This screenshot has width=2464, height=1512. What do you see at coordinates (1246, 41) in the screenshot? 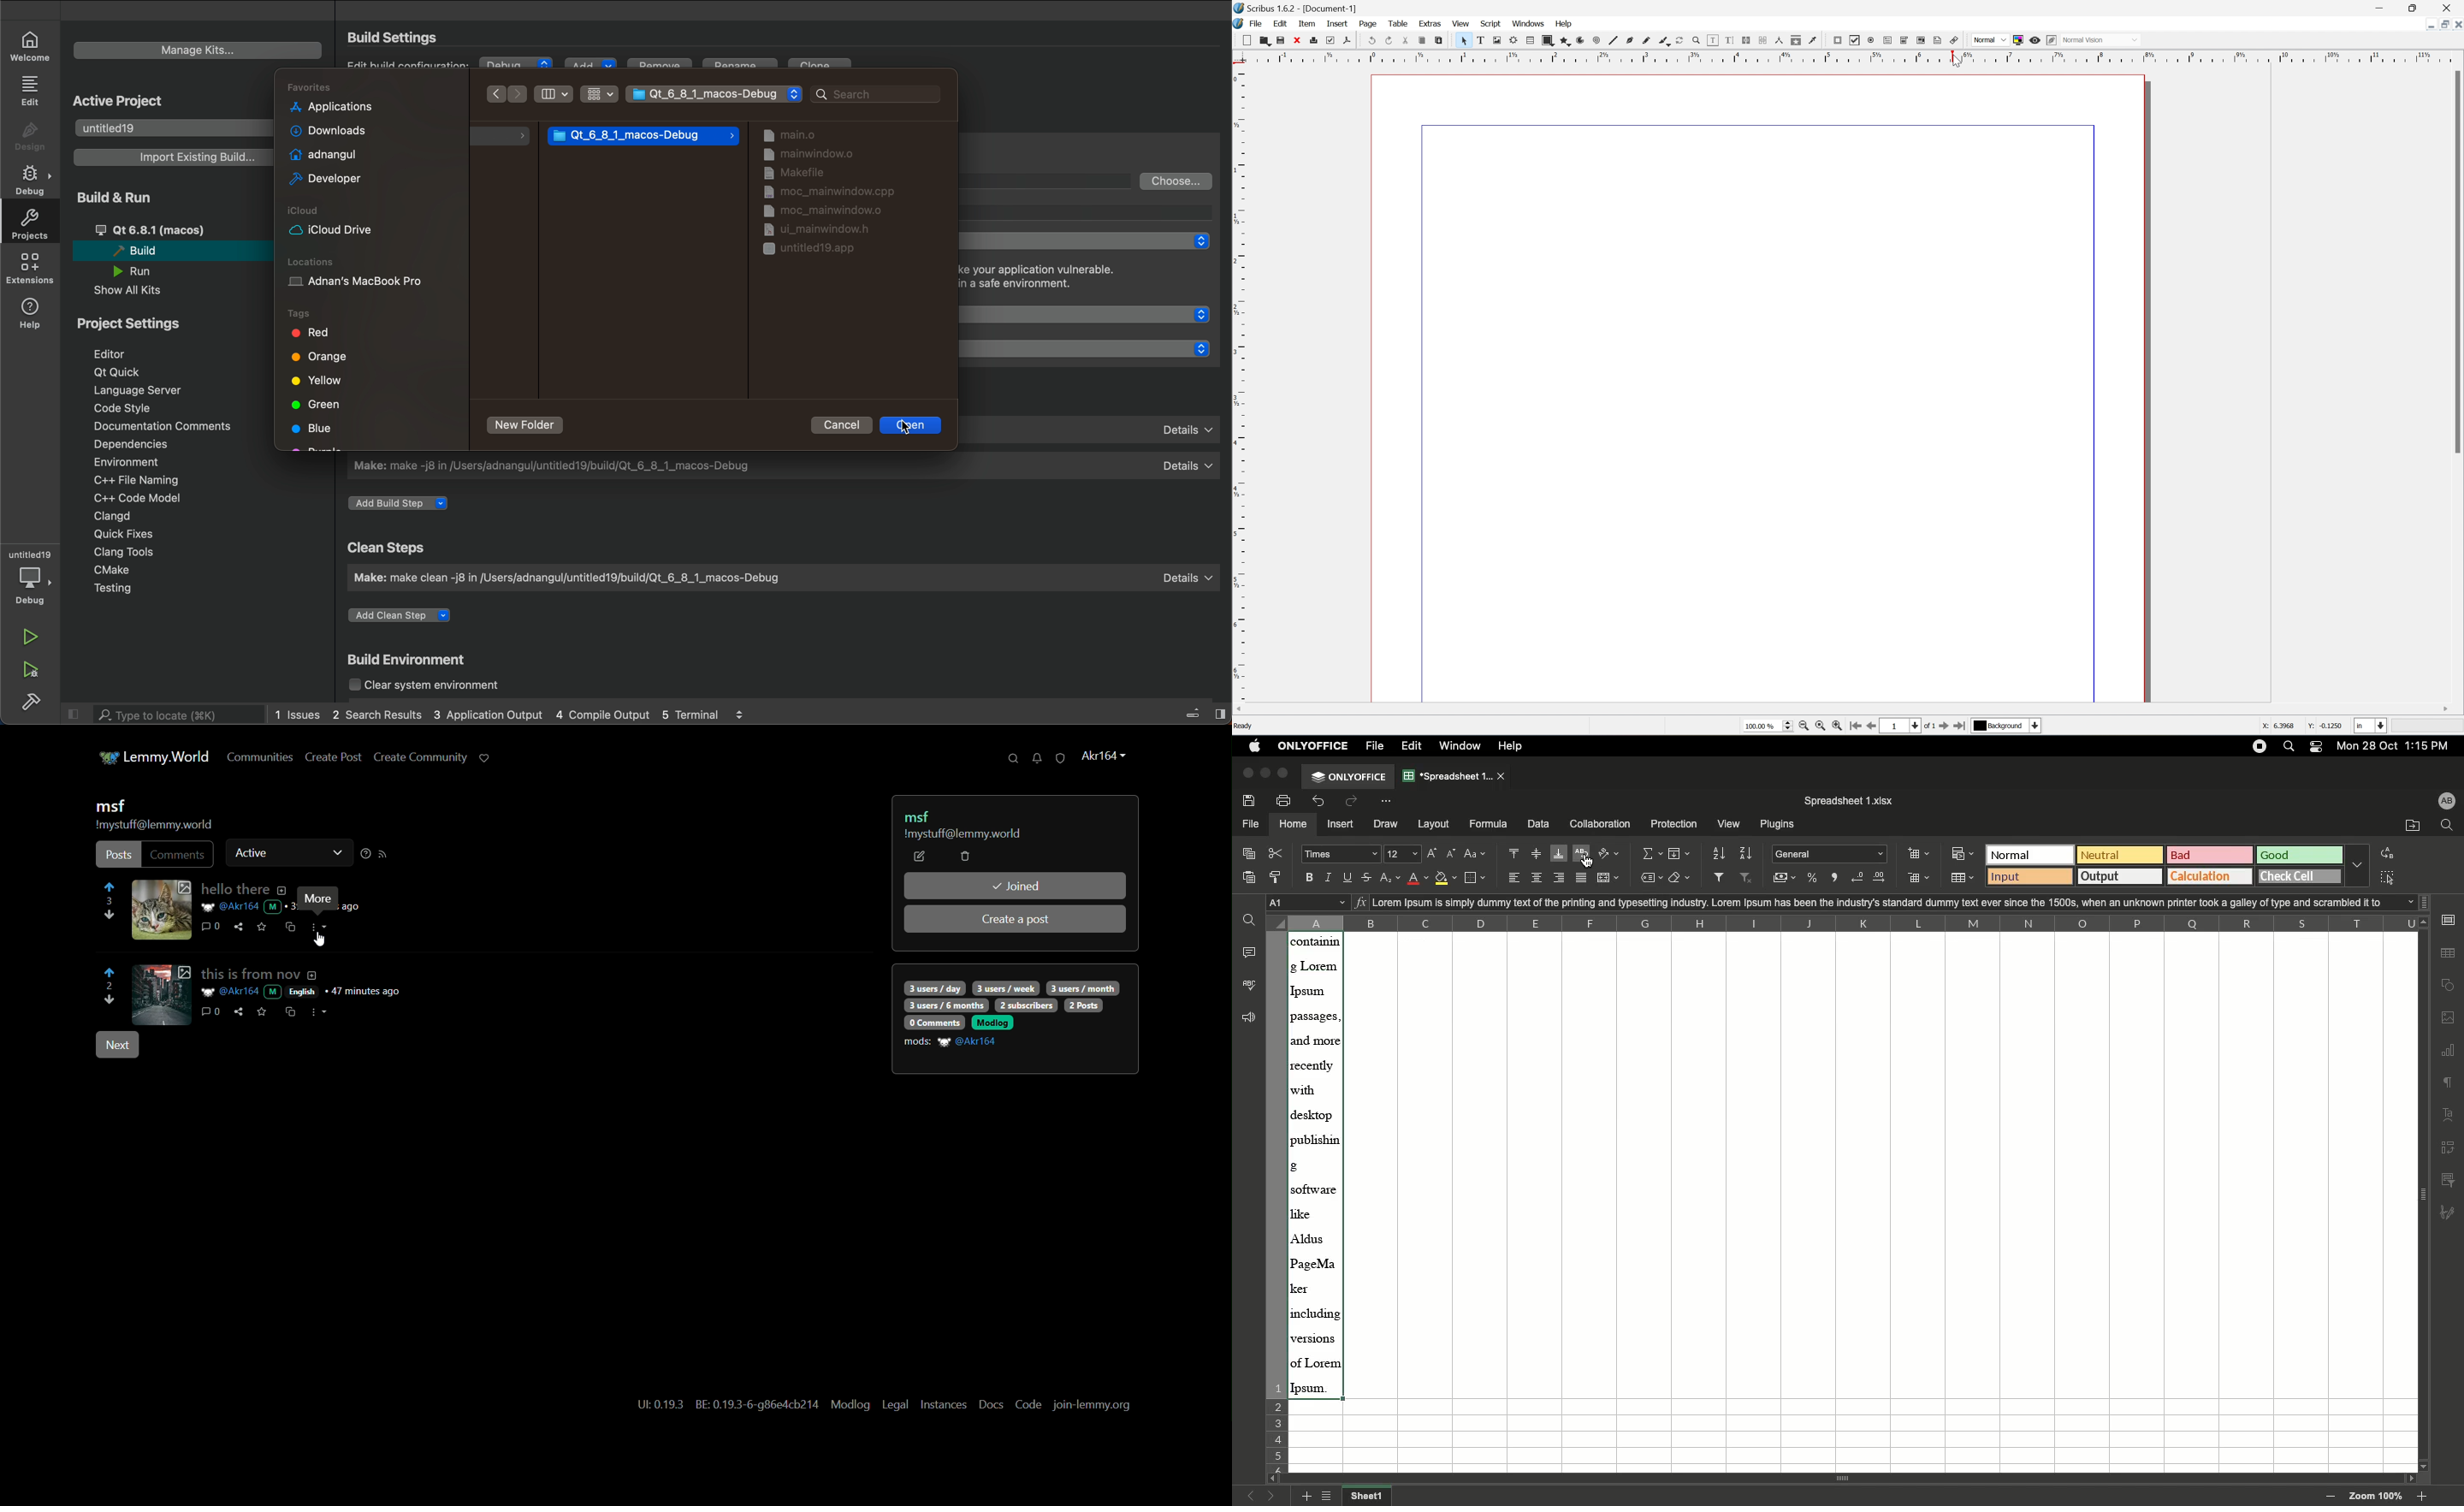
I see `new` at bounding box center [1246, 41].